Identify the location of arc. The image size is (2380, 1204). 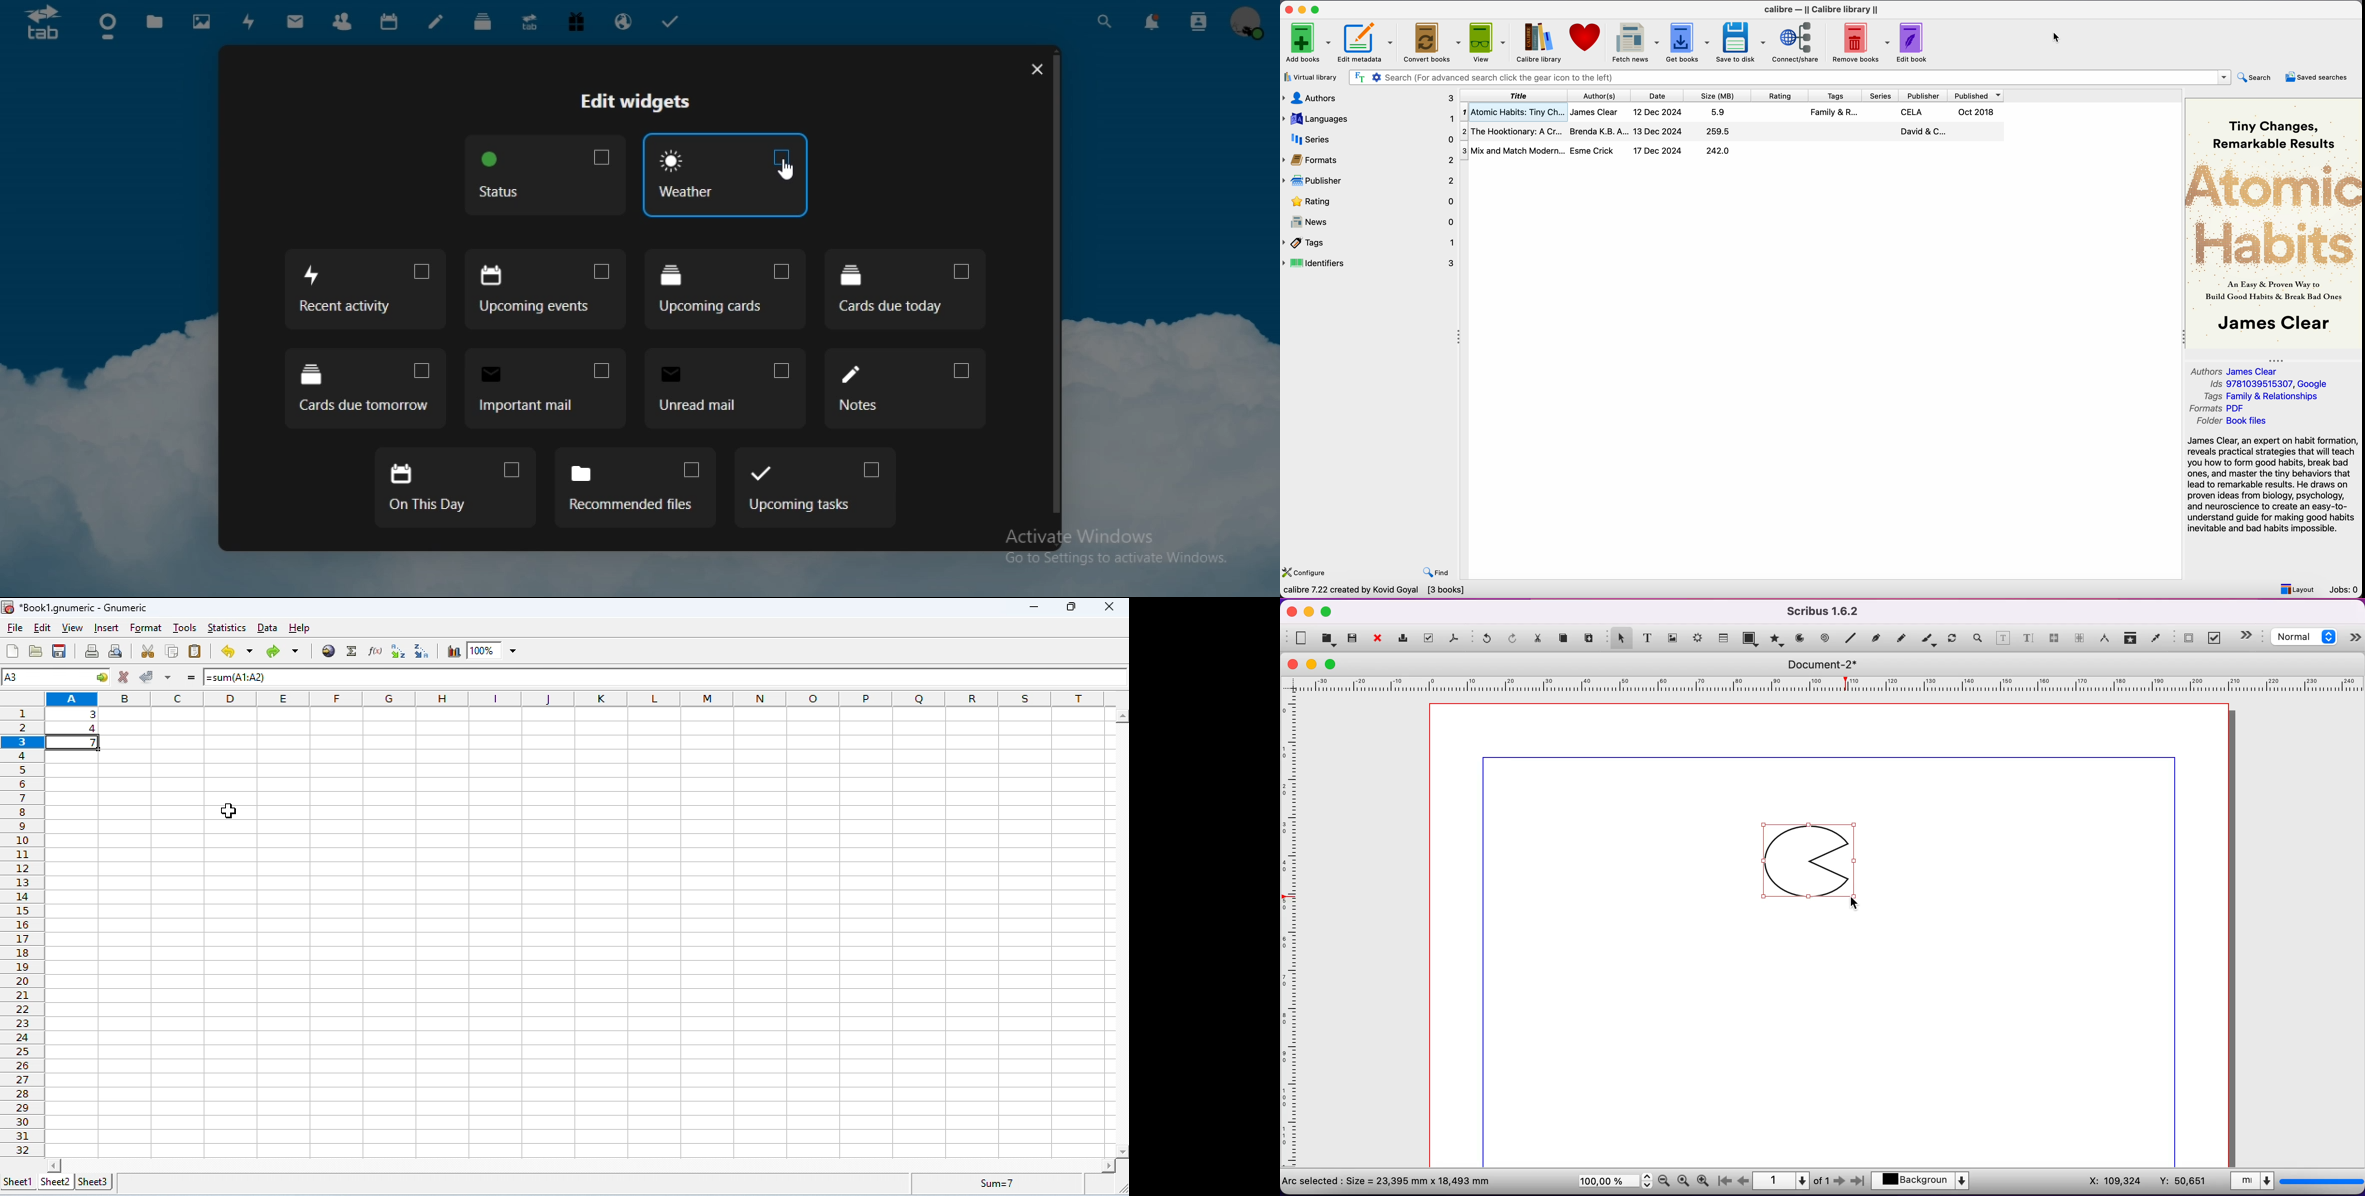
(1800, 638).